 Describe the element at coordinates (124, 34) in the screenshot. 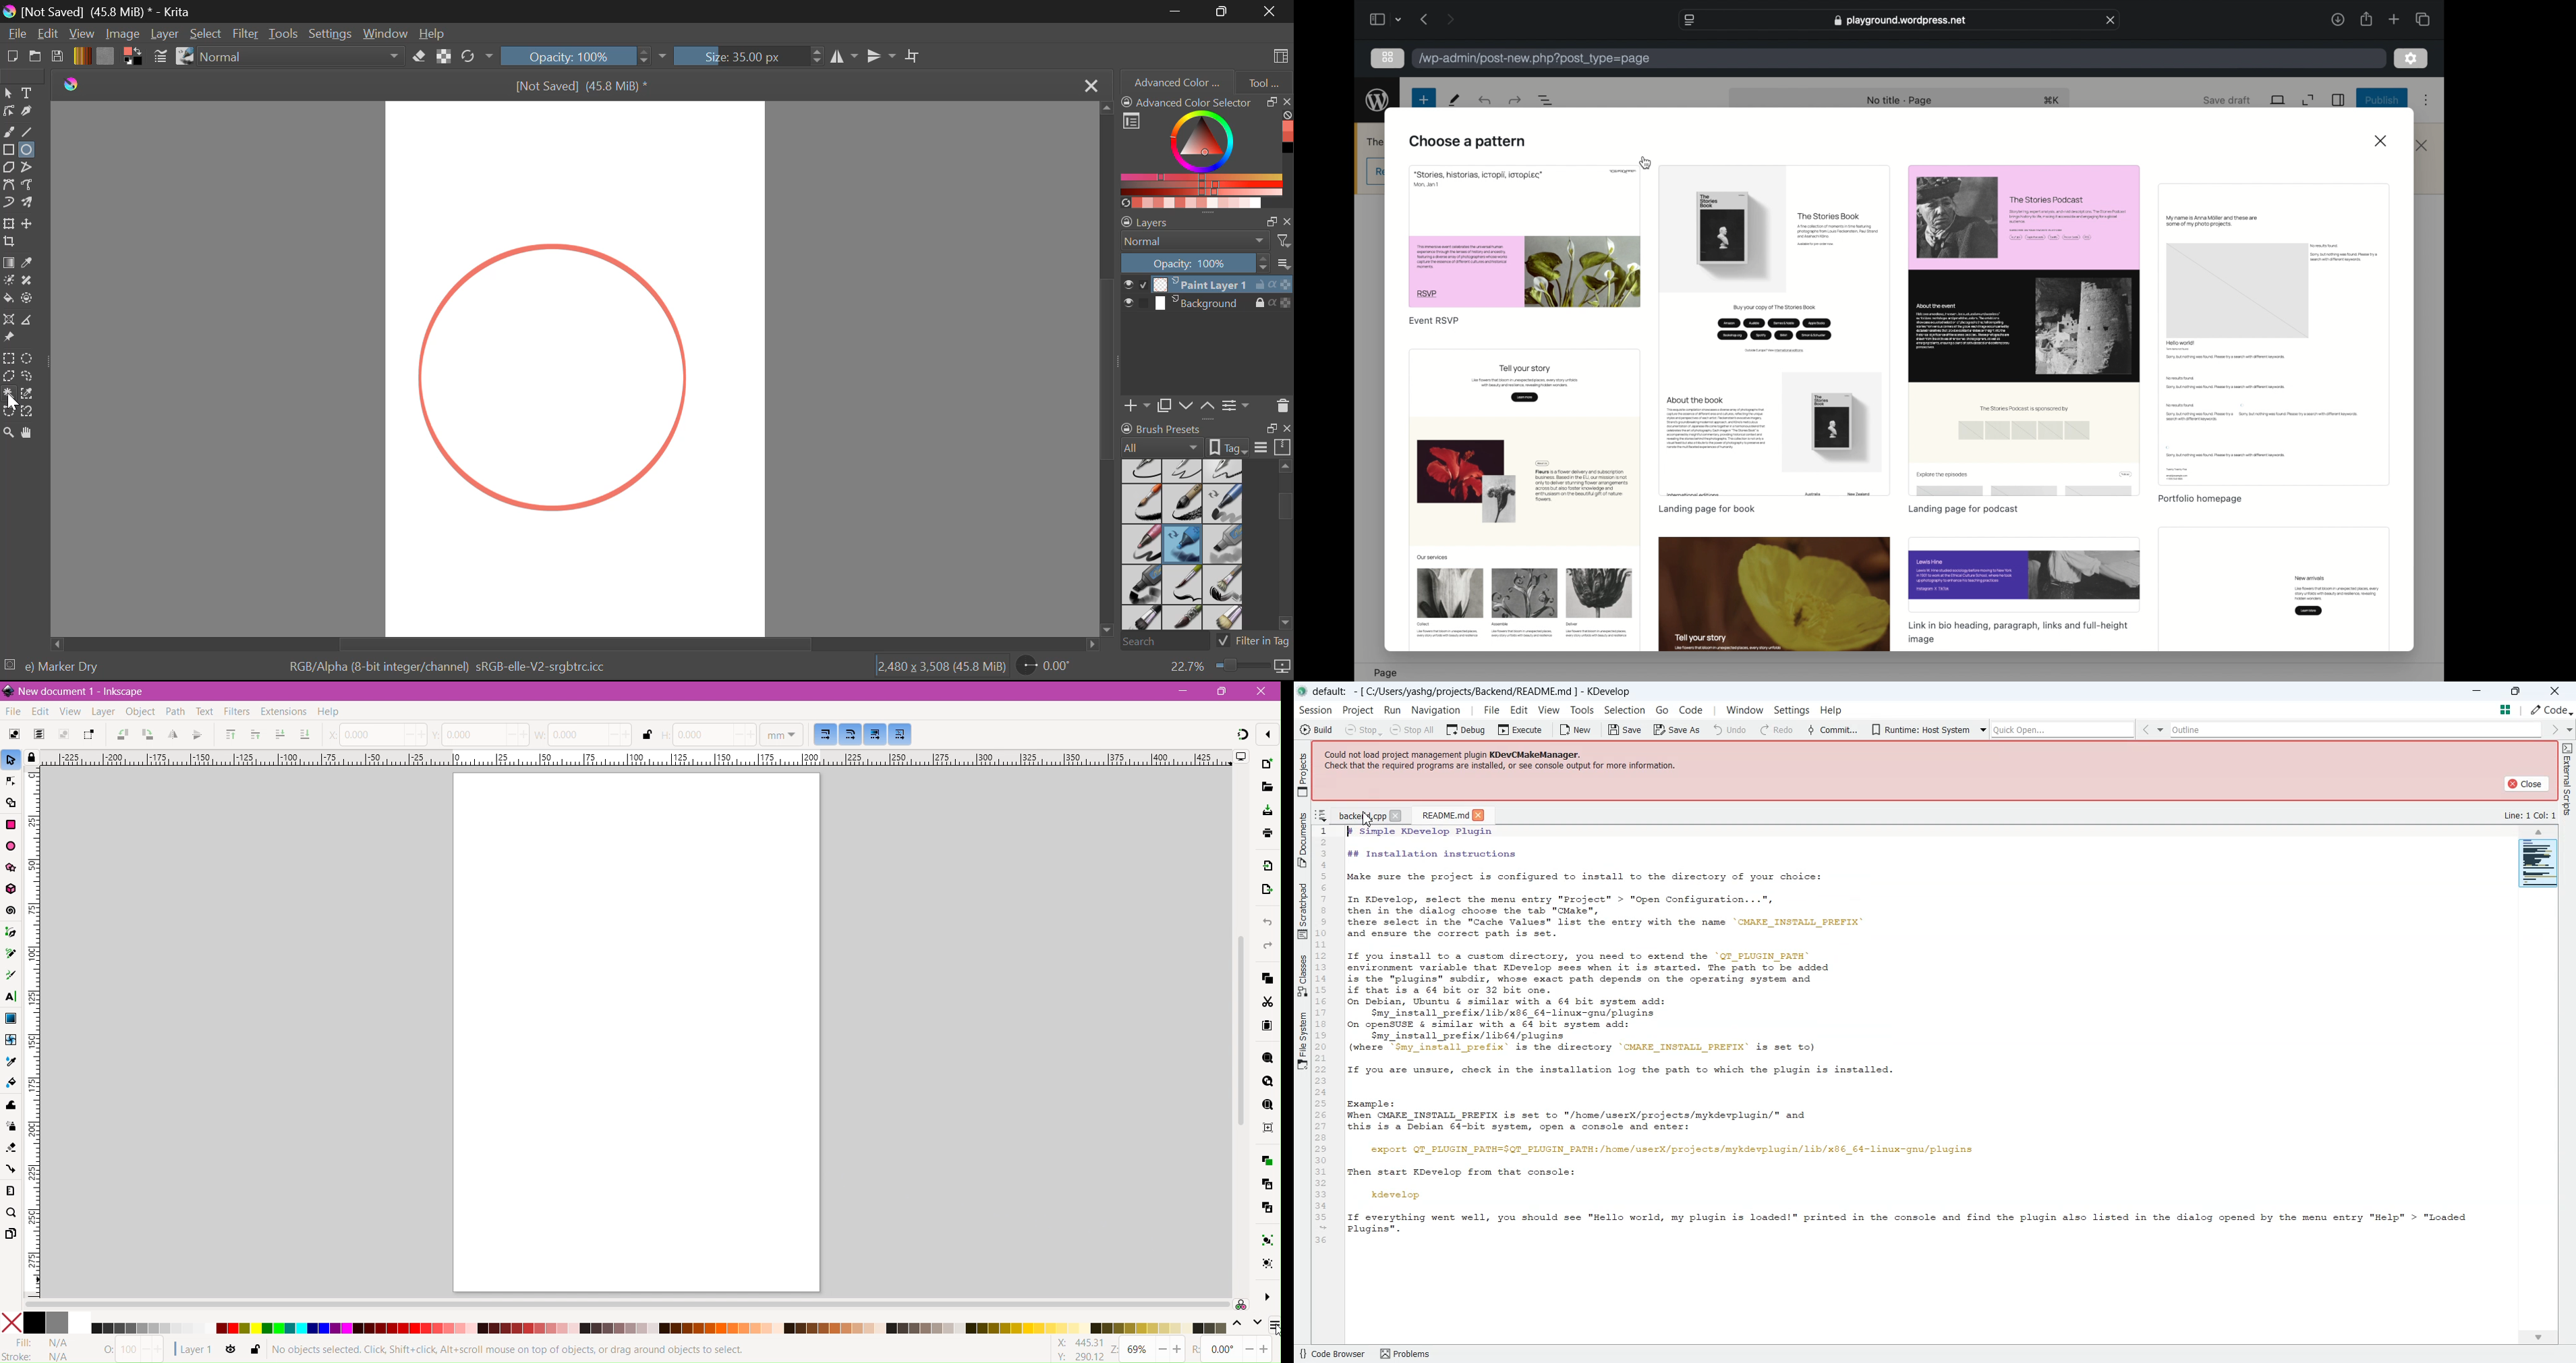

I see `Image` at that location.